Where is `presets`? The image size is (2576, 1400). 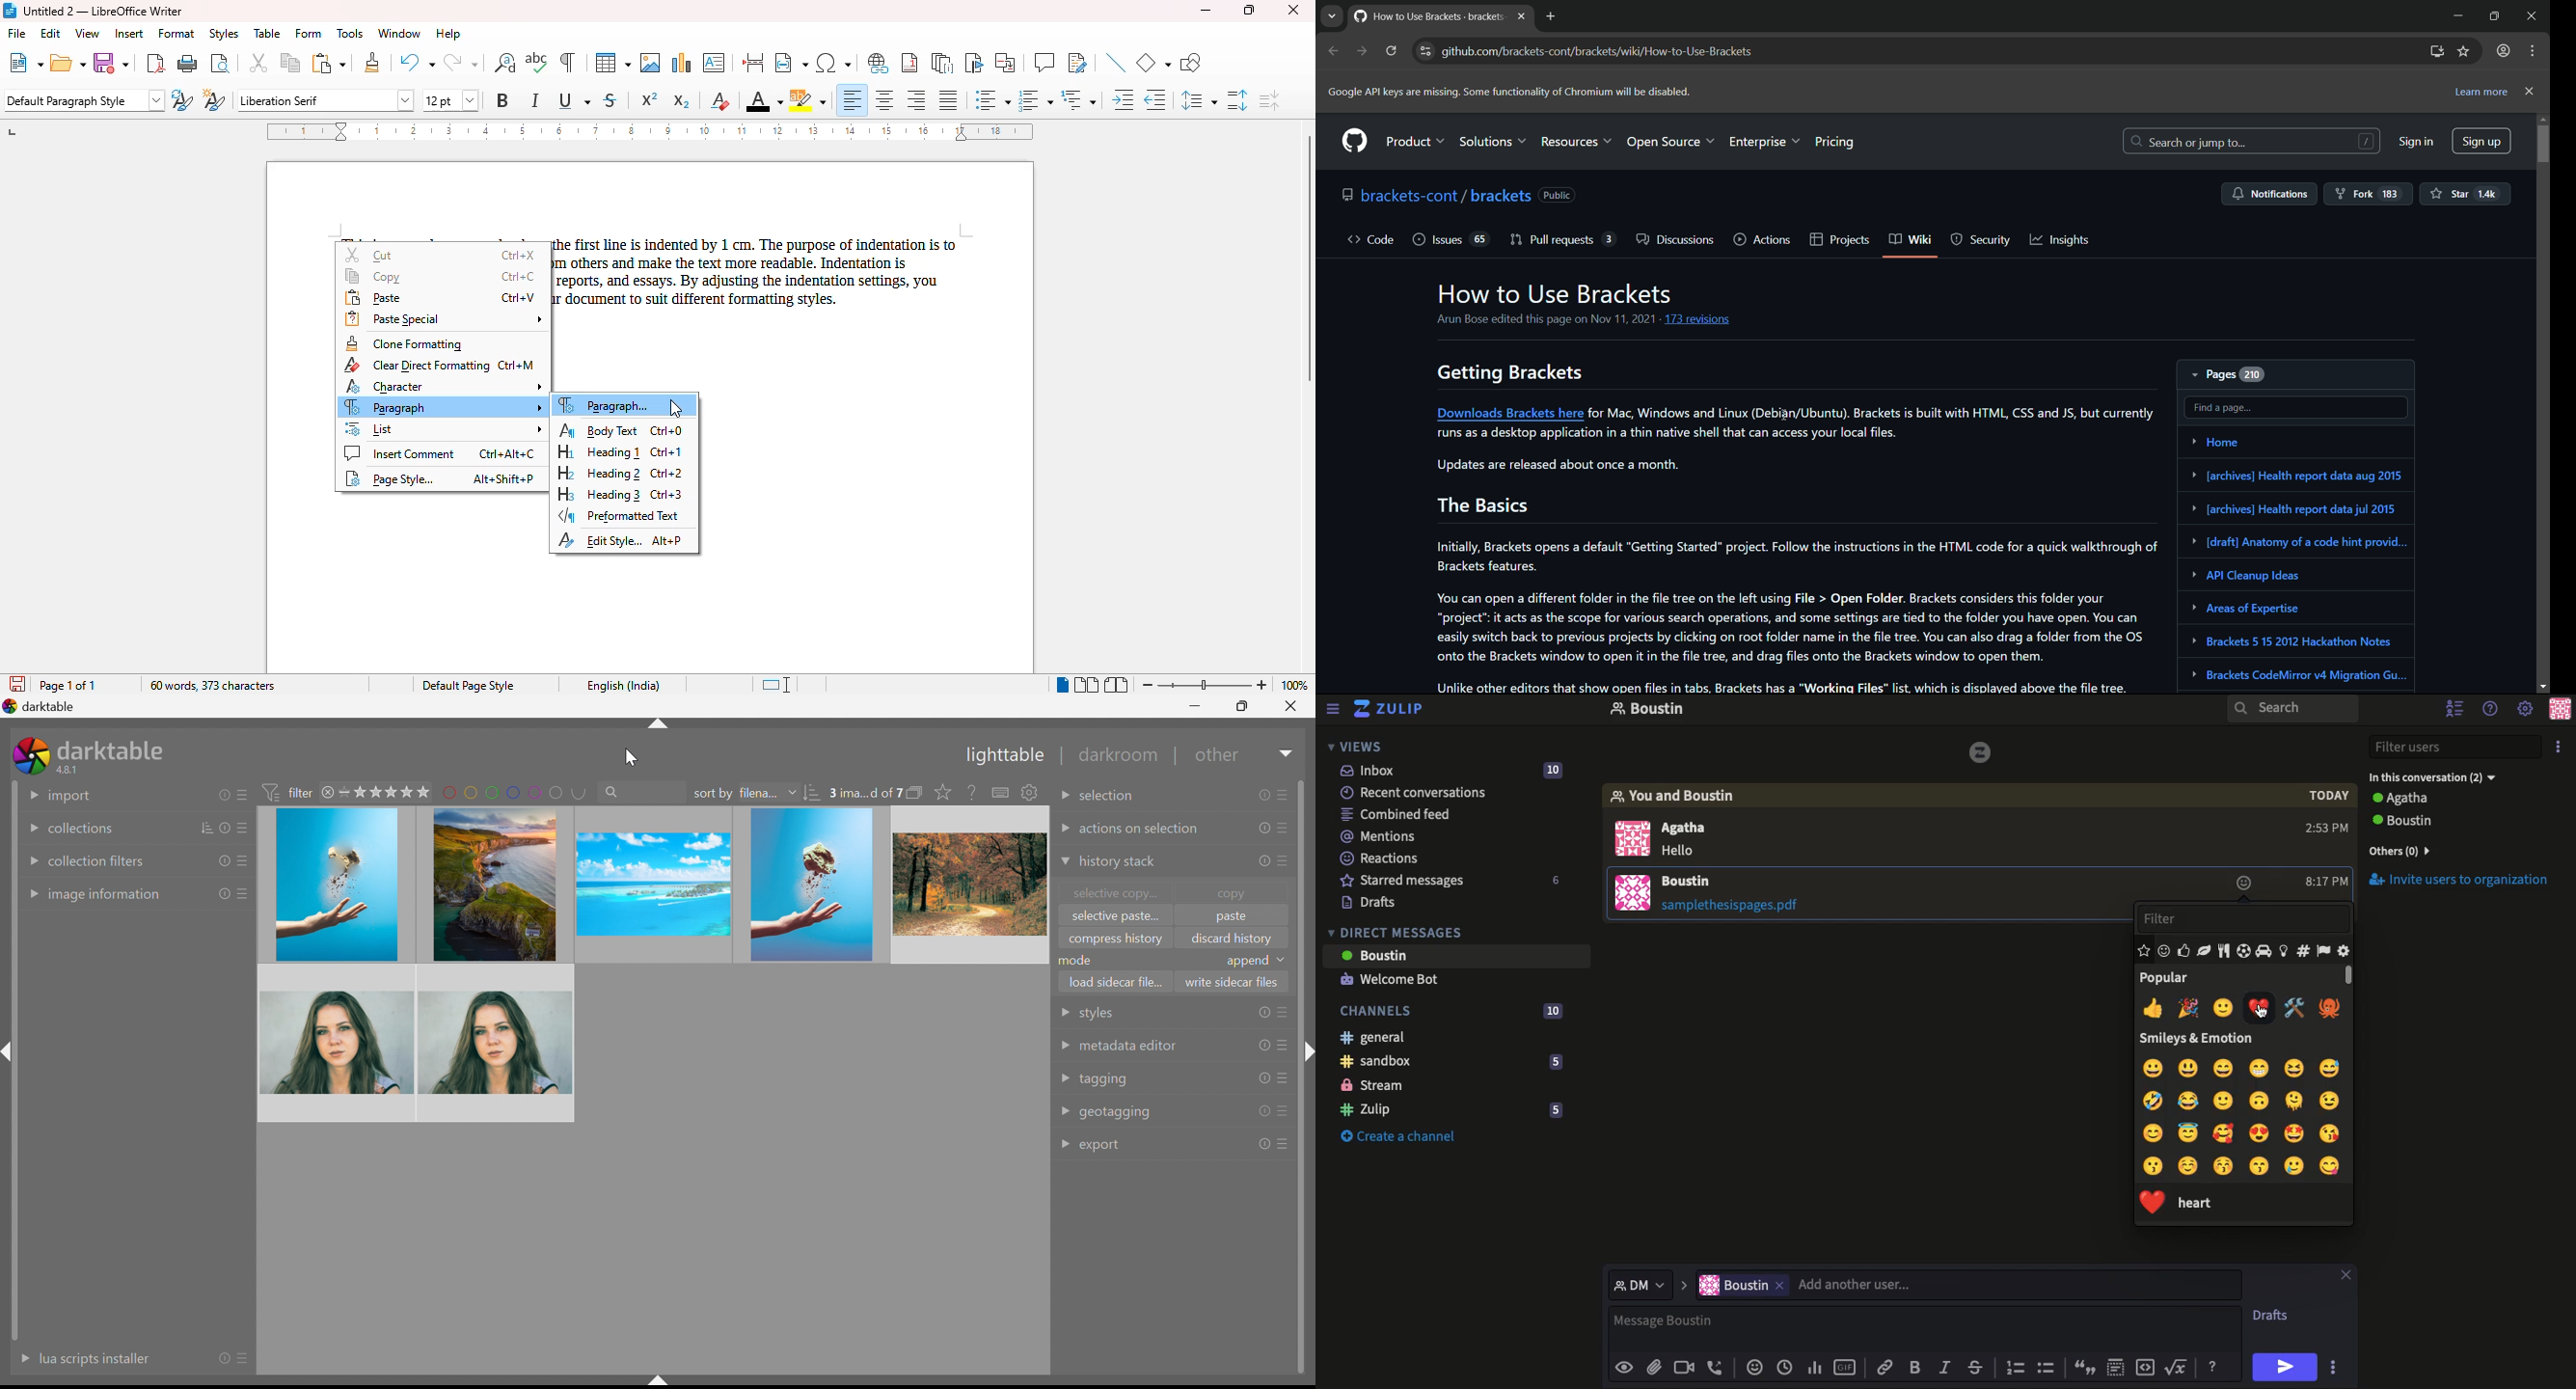
presets is located at coordinates (240, 863).